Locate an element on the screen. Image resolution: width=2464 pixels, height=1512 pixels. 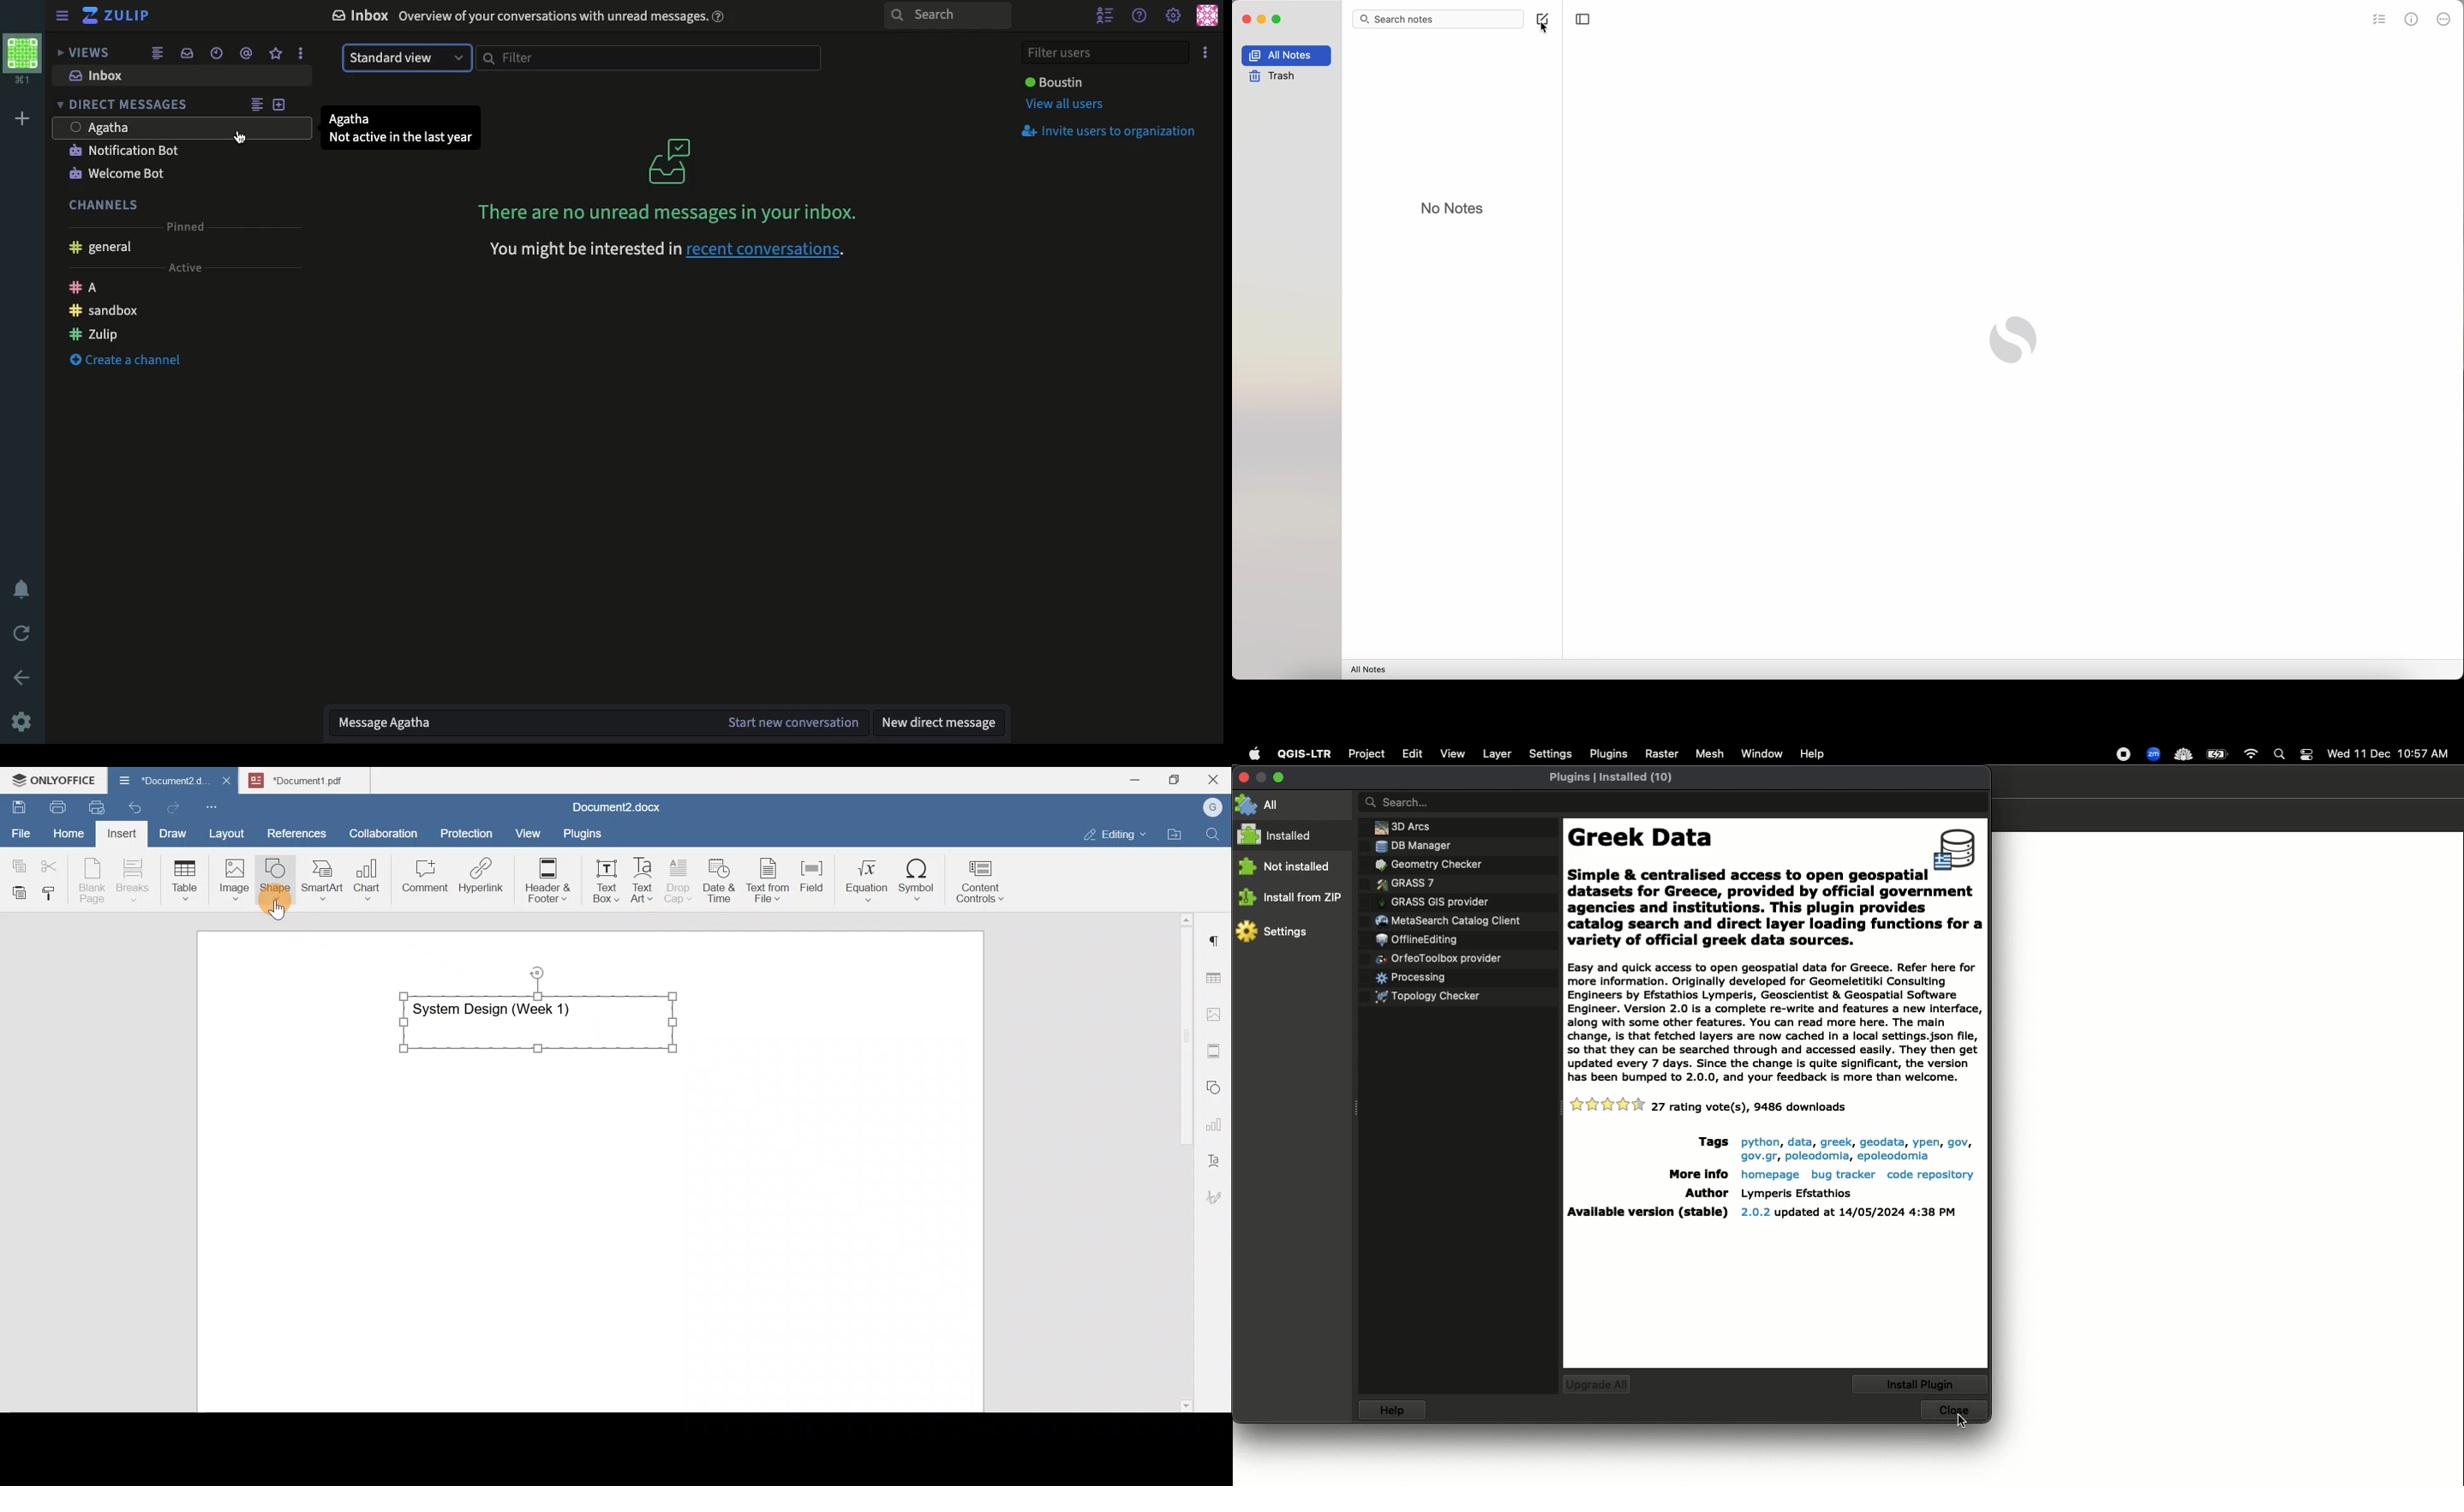
New DM is located at coordinates (282, 105).